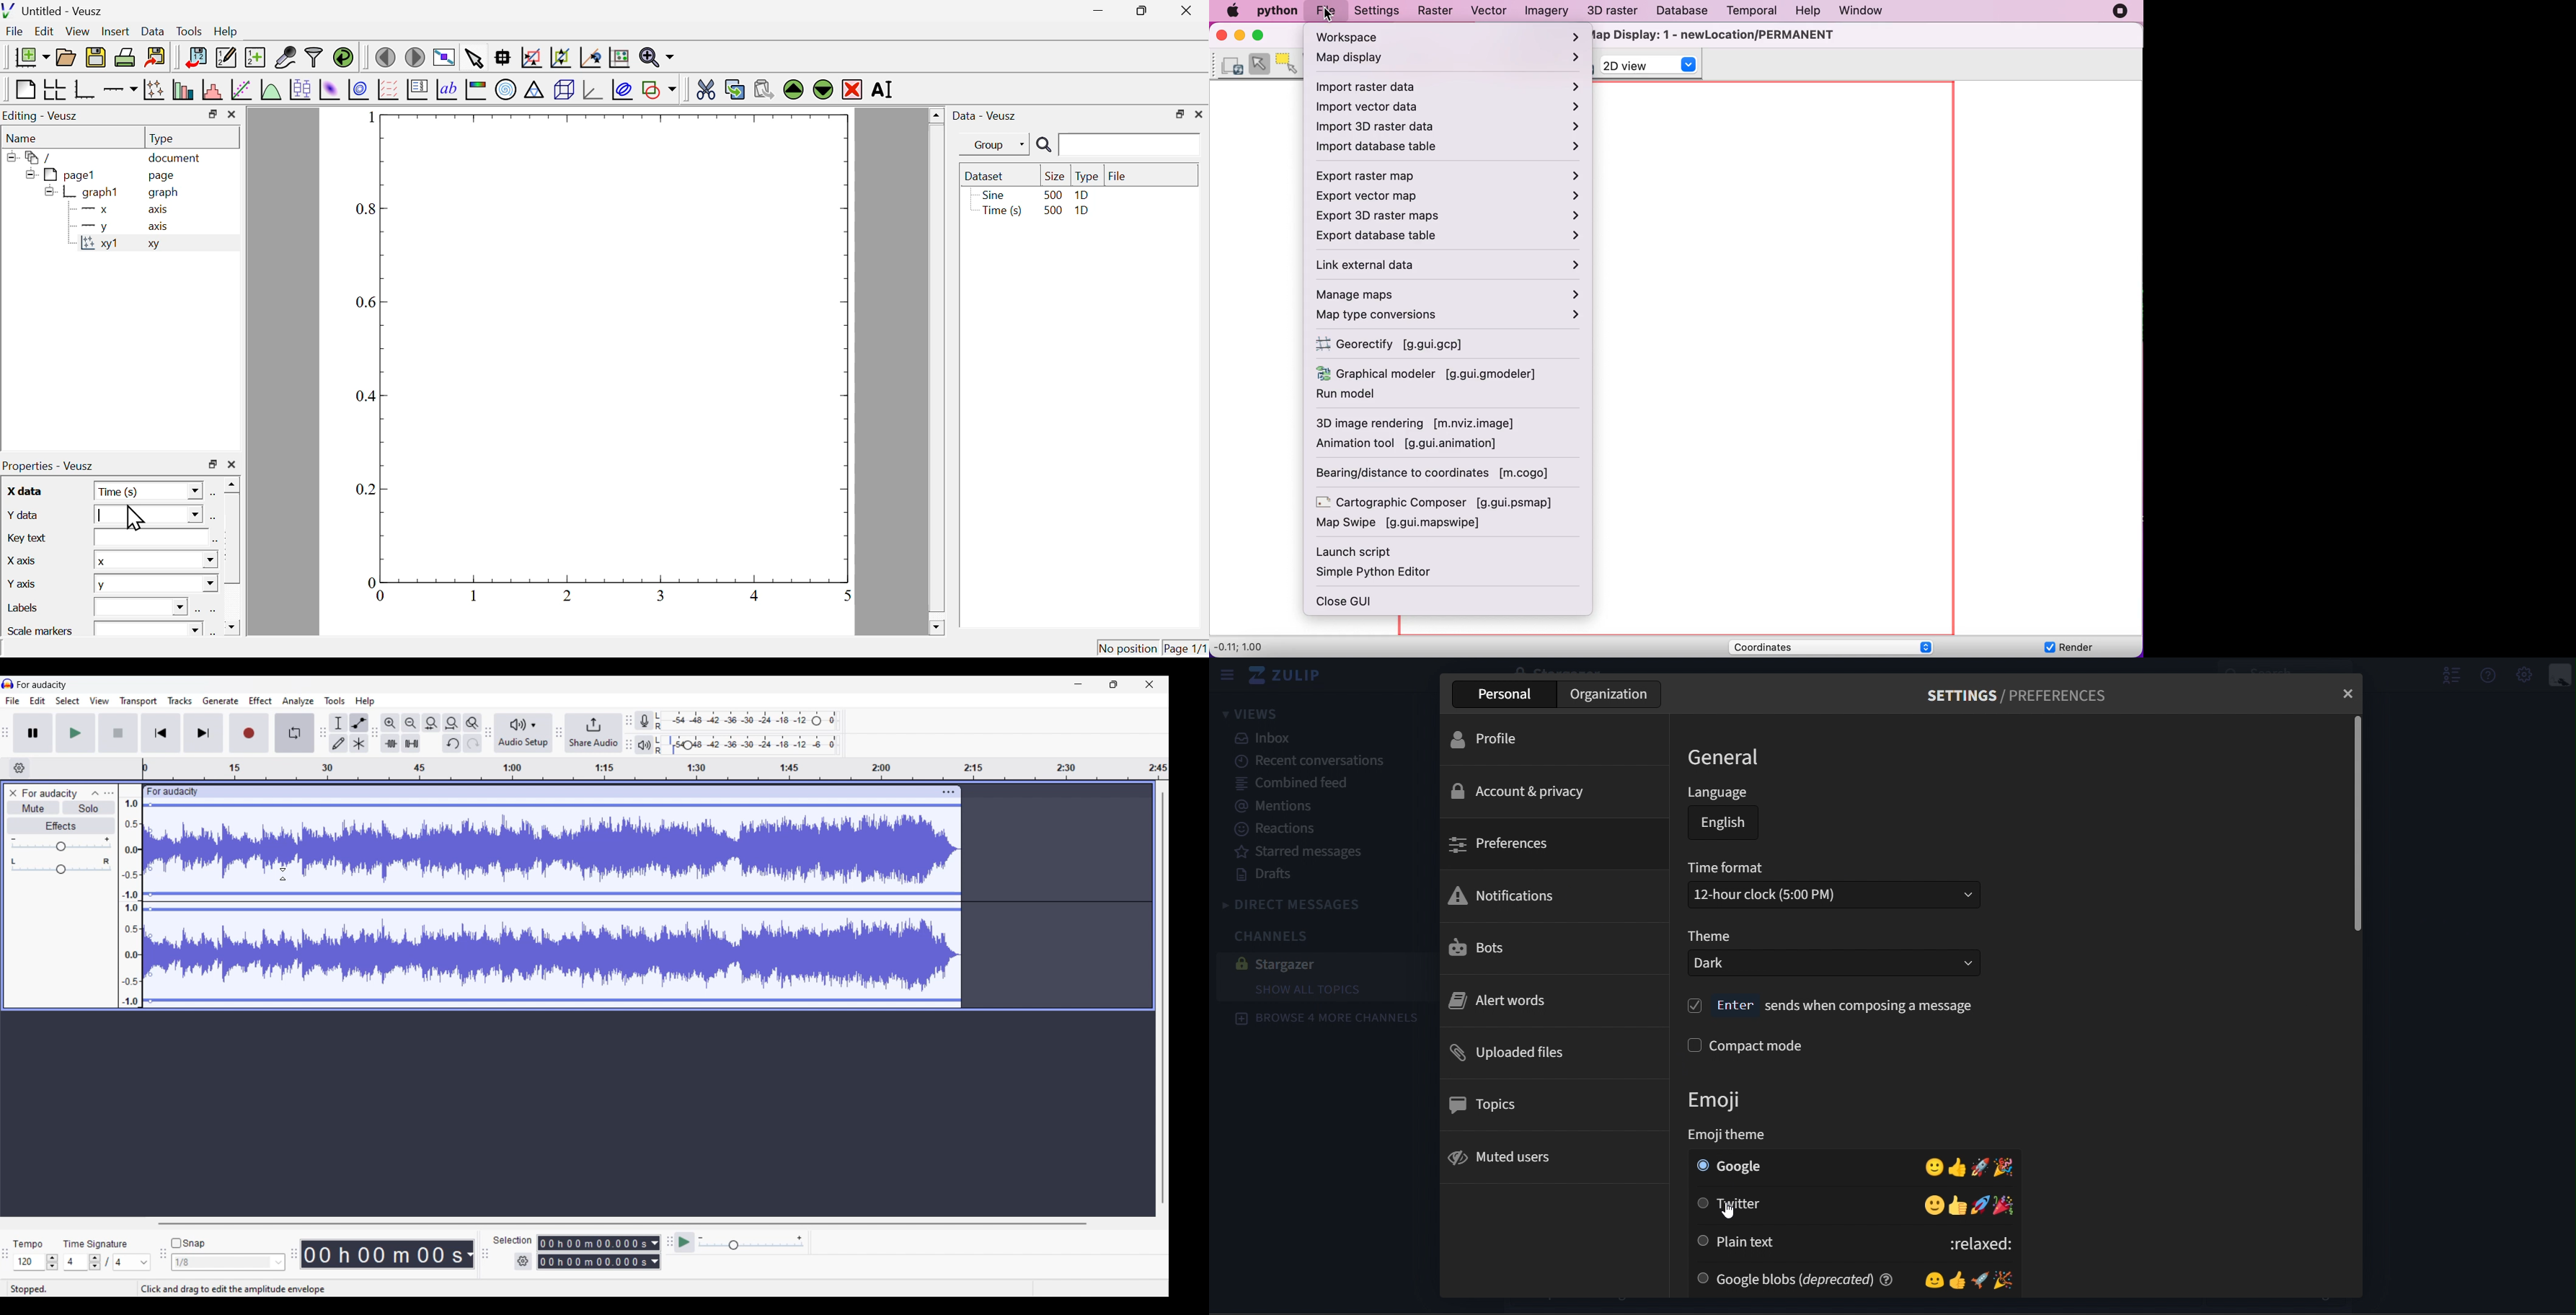 Image resolution: width=2576 pixels, height=1316 pixels. Describe the element at coordinates (61, 826) in the screenshot. I see `Effects` at that location.